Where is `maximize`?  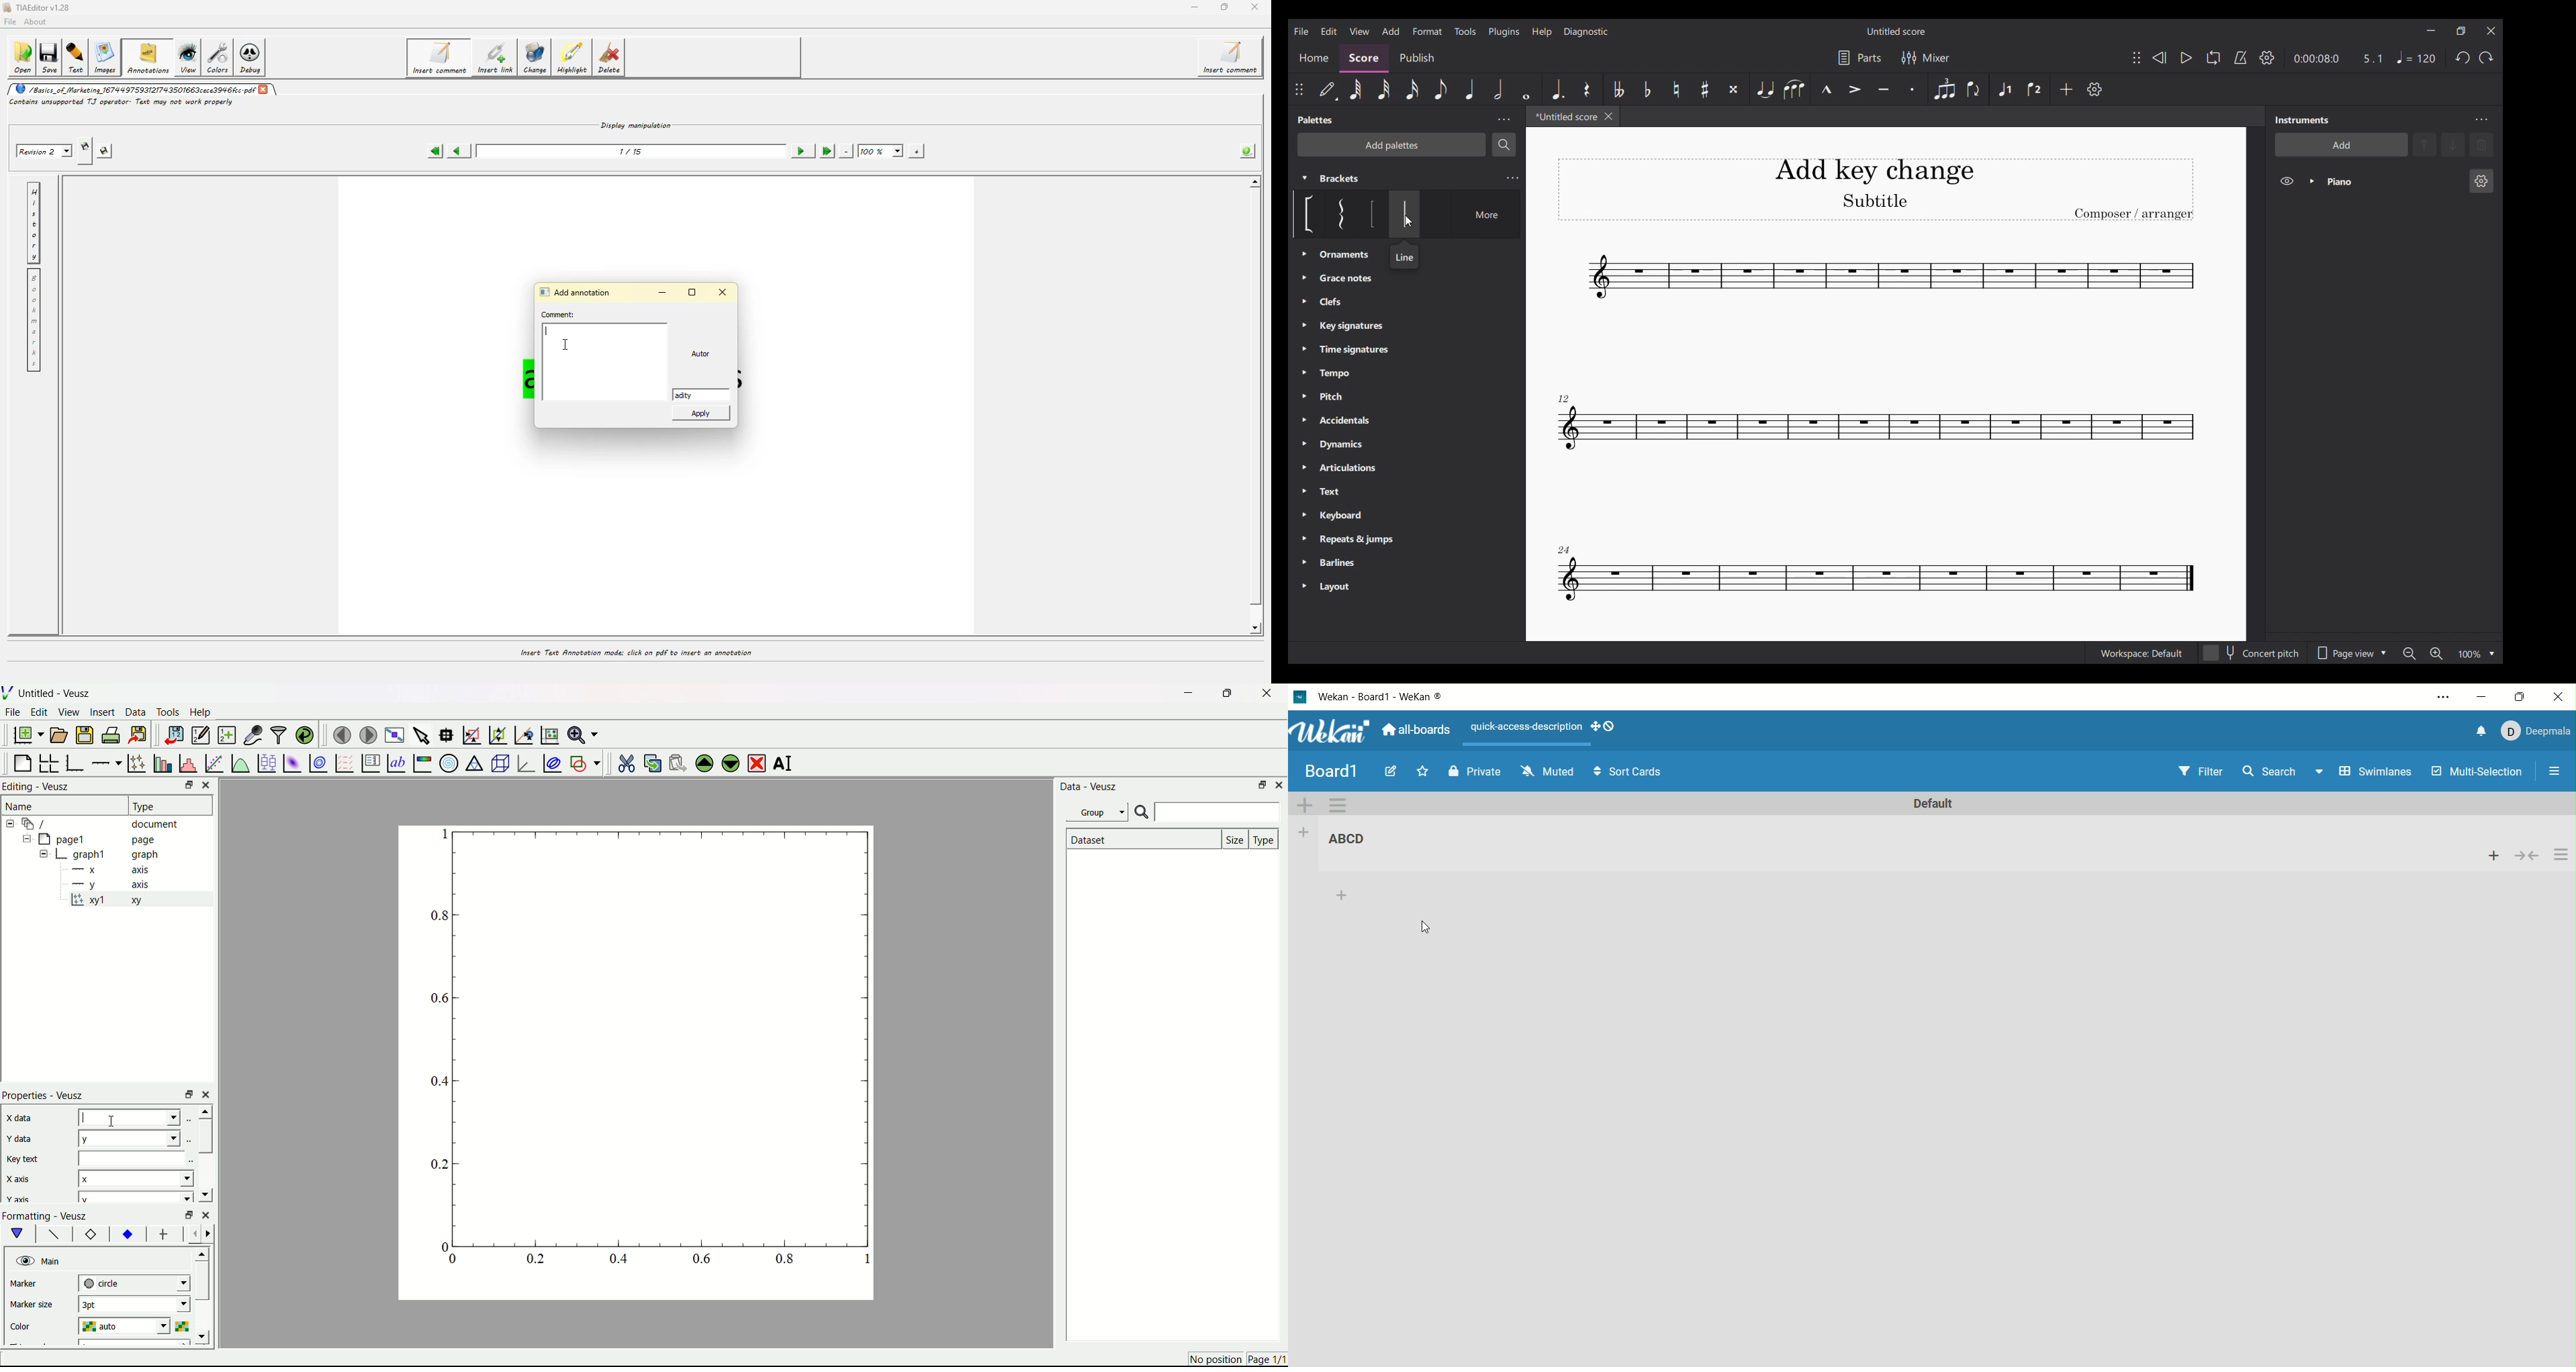 maximize is located at coordinates (2524, 695).